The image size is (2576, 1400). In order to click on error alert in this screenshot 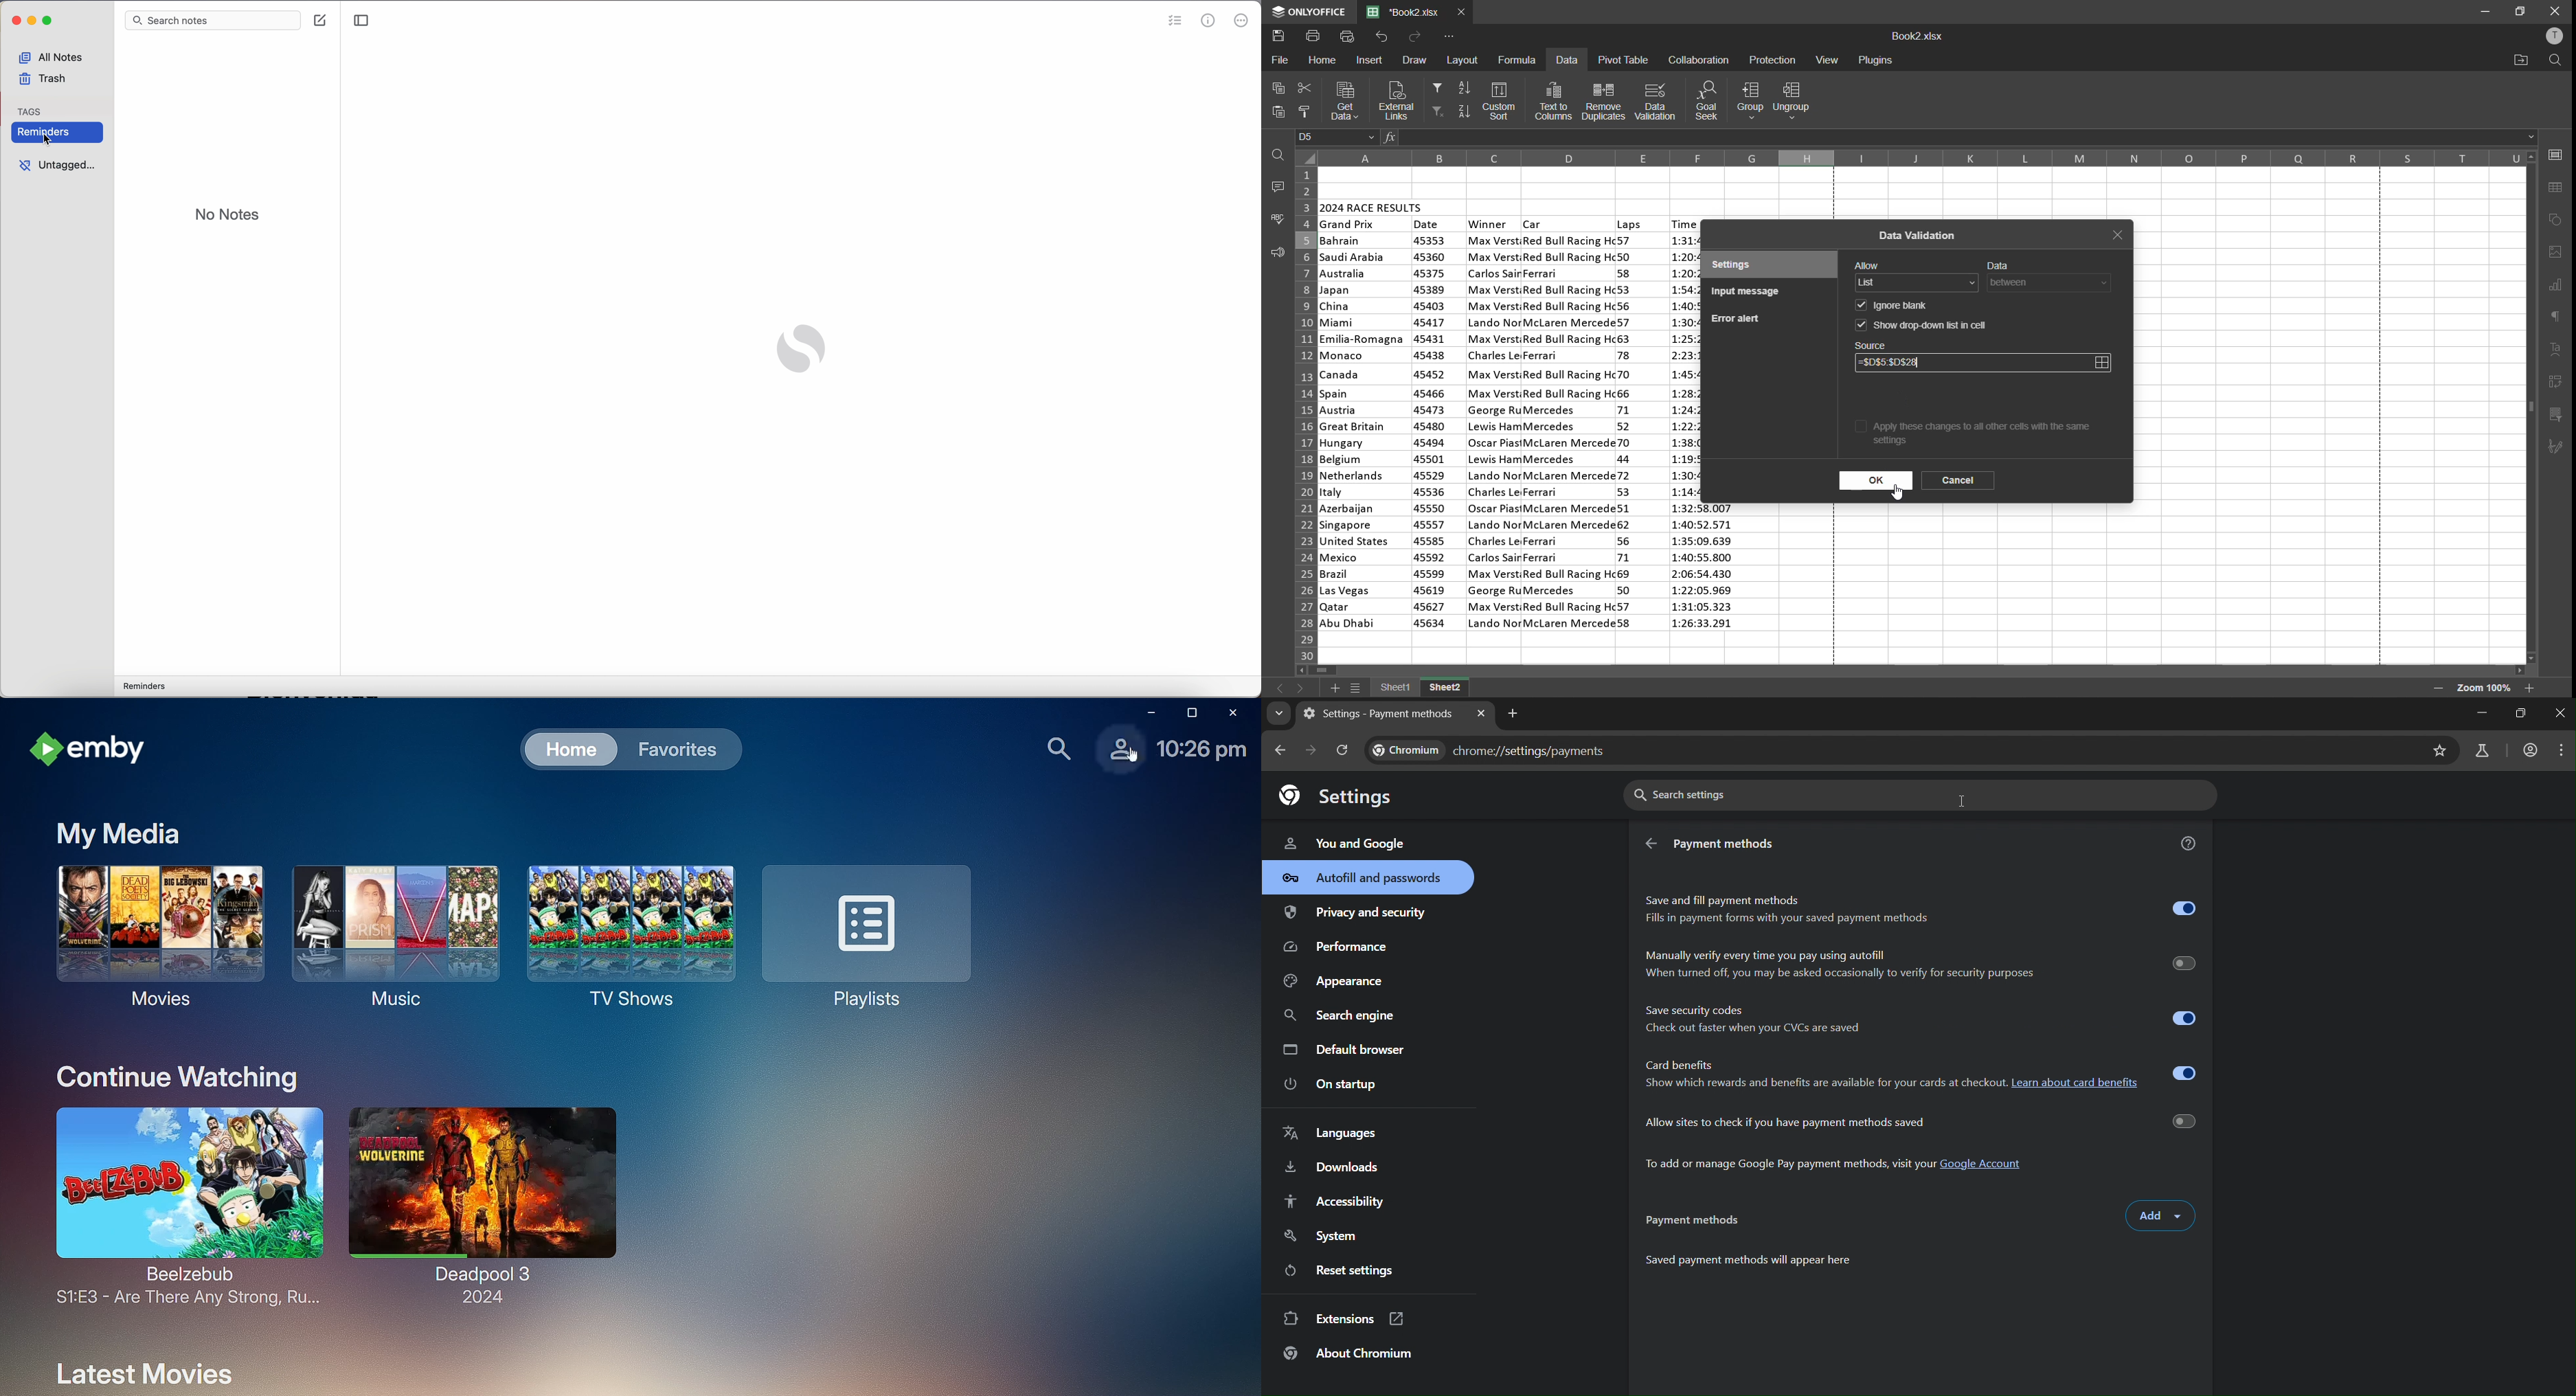, I will do `click(1735, 319)`.